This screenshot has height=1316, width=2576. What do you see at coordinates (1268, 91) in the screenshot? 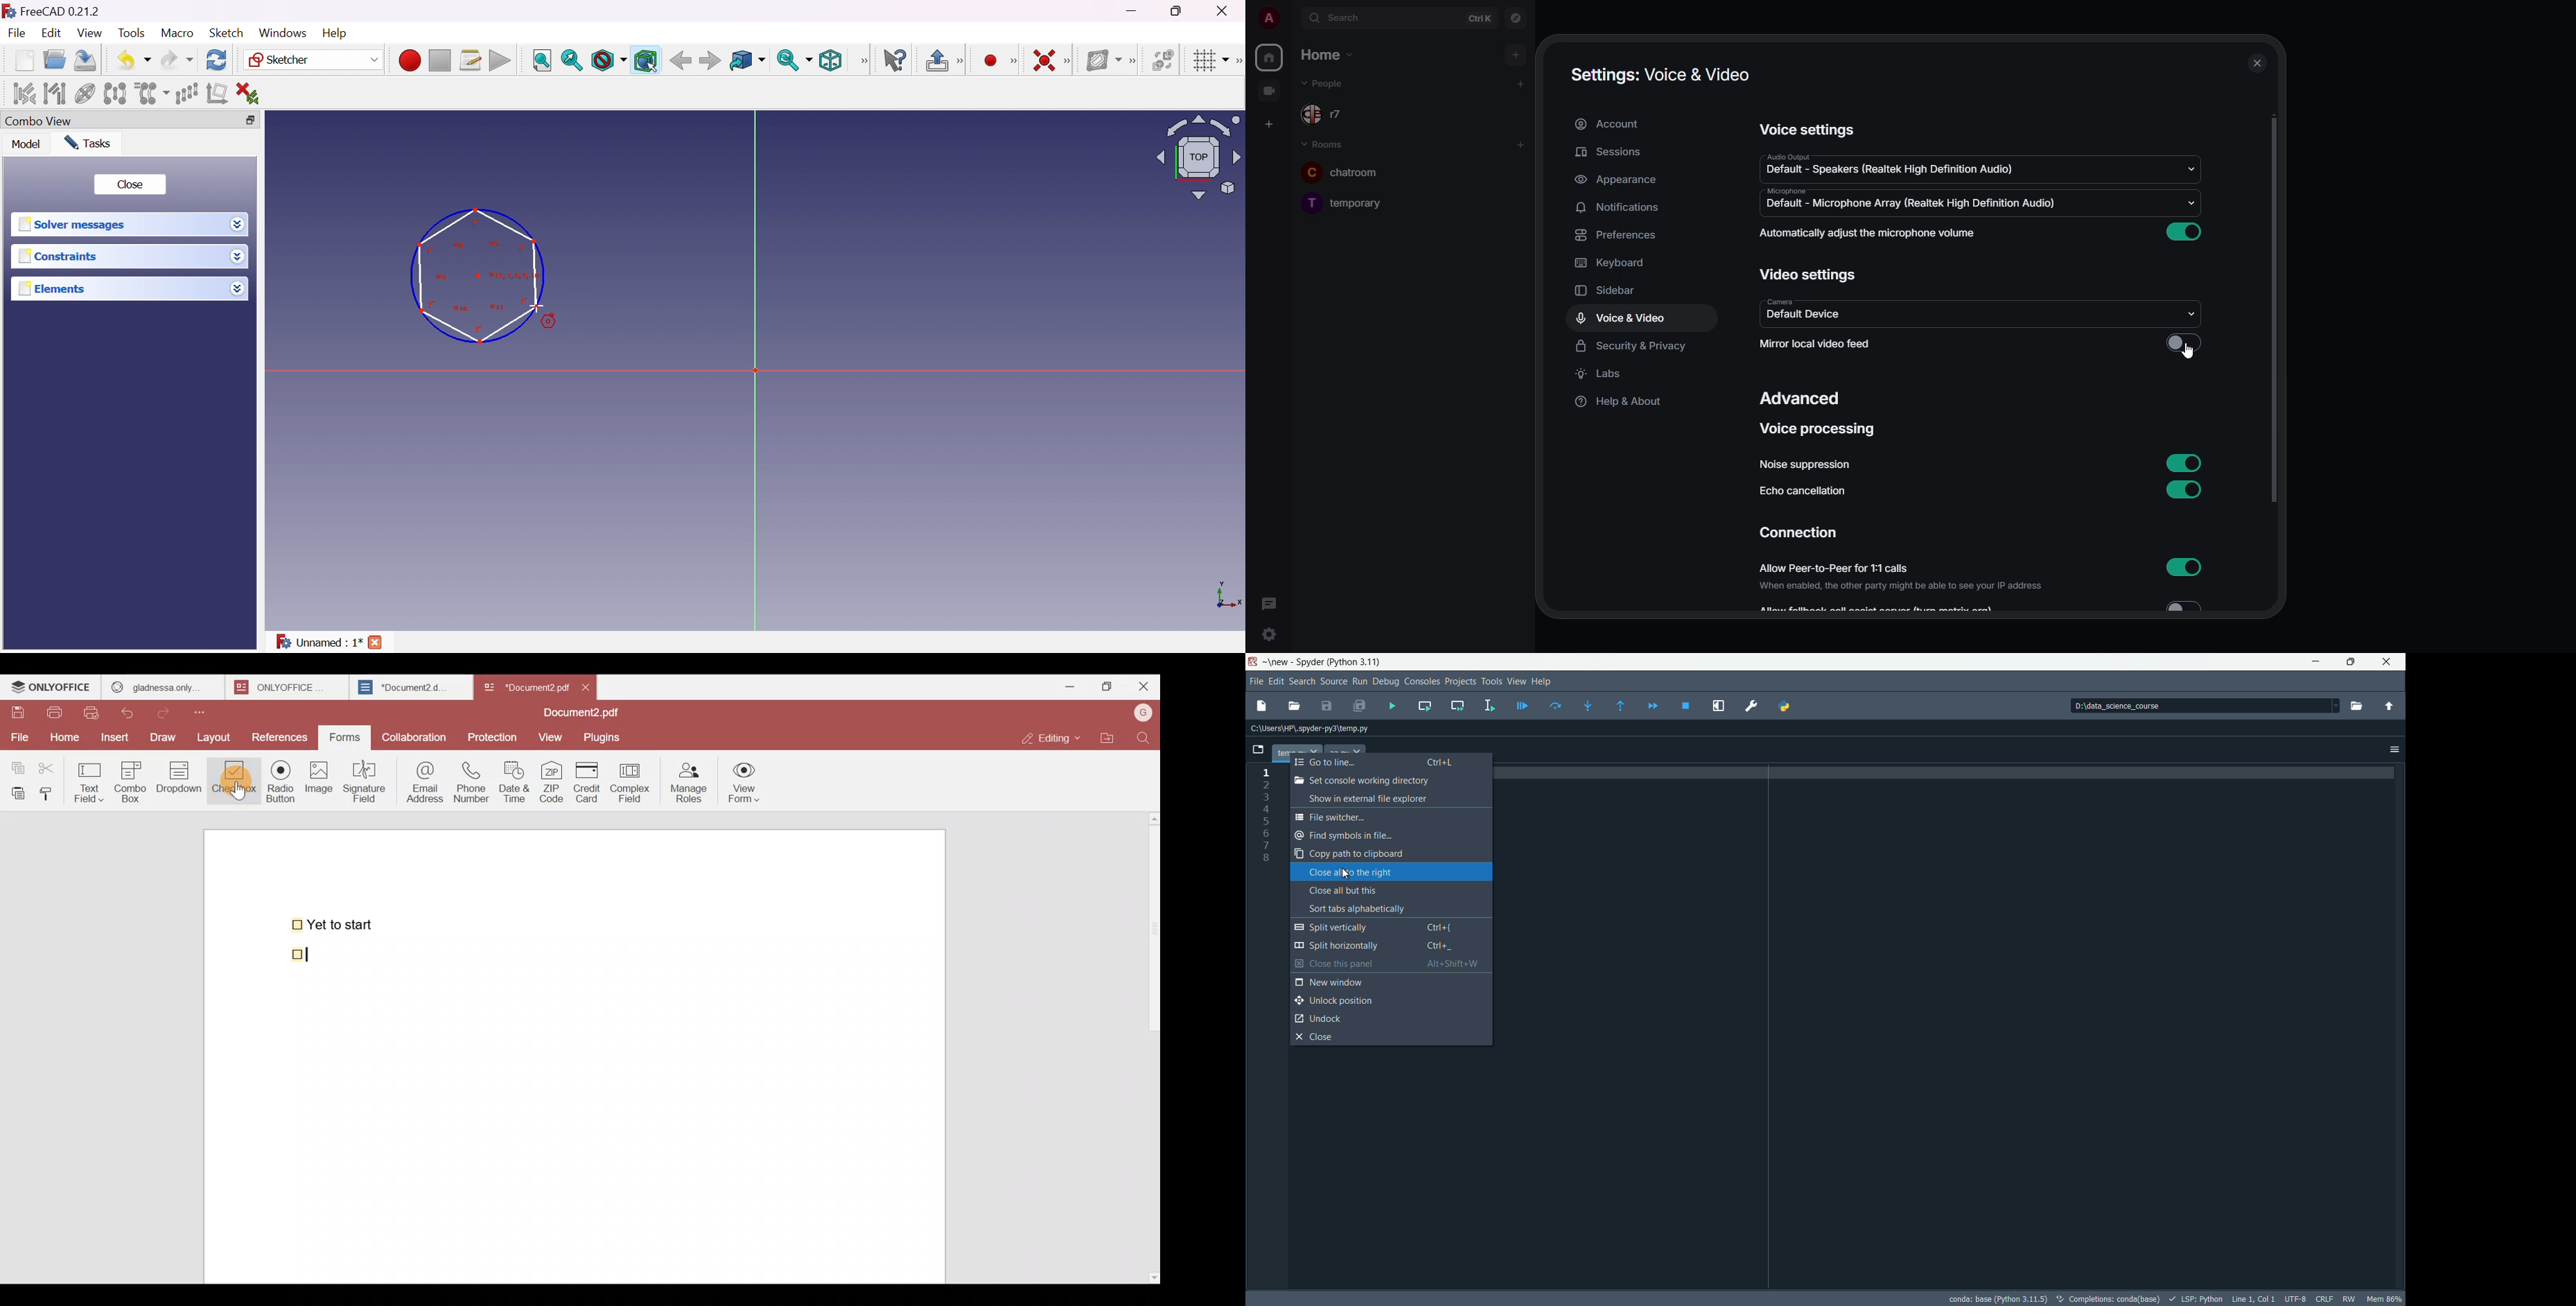
I see `video room` at bounding box center [1268, 91].